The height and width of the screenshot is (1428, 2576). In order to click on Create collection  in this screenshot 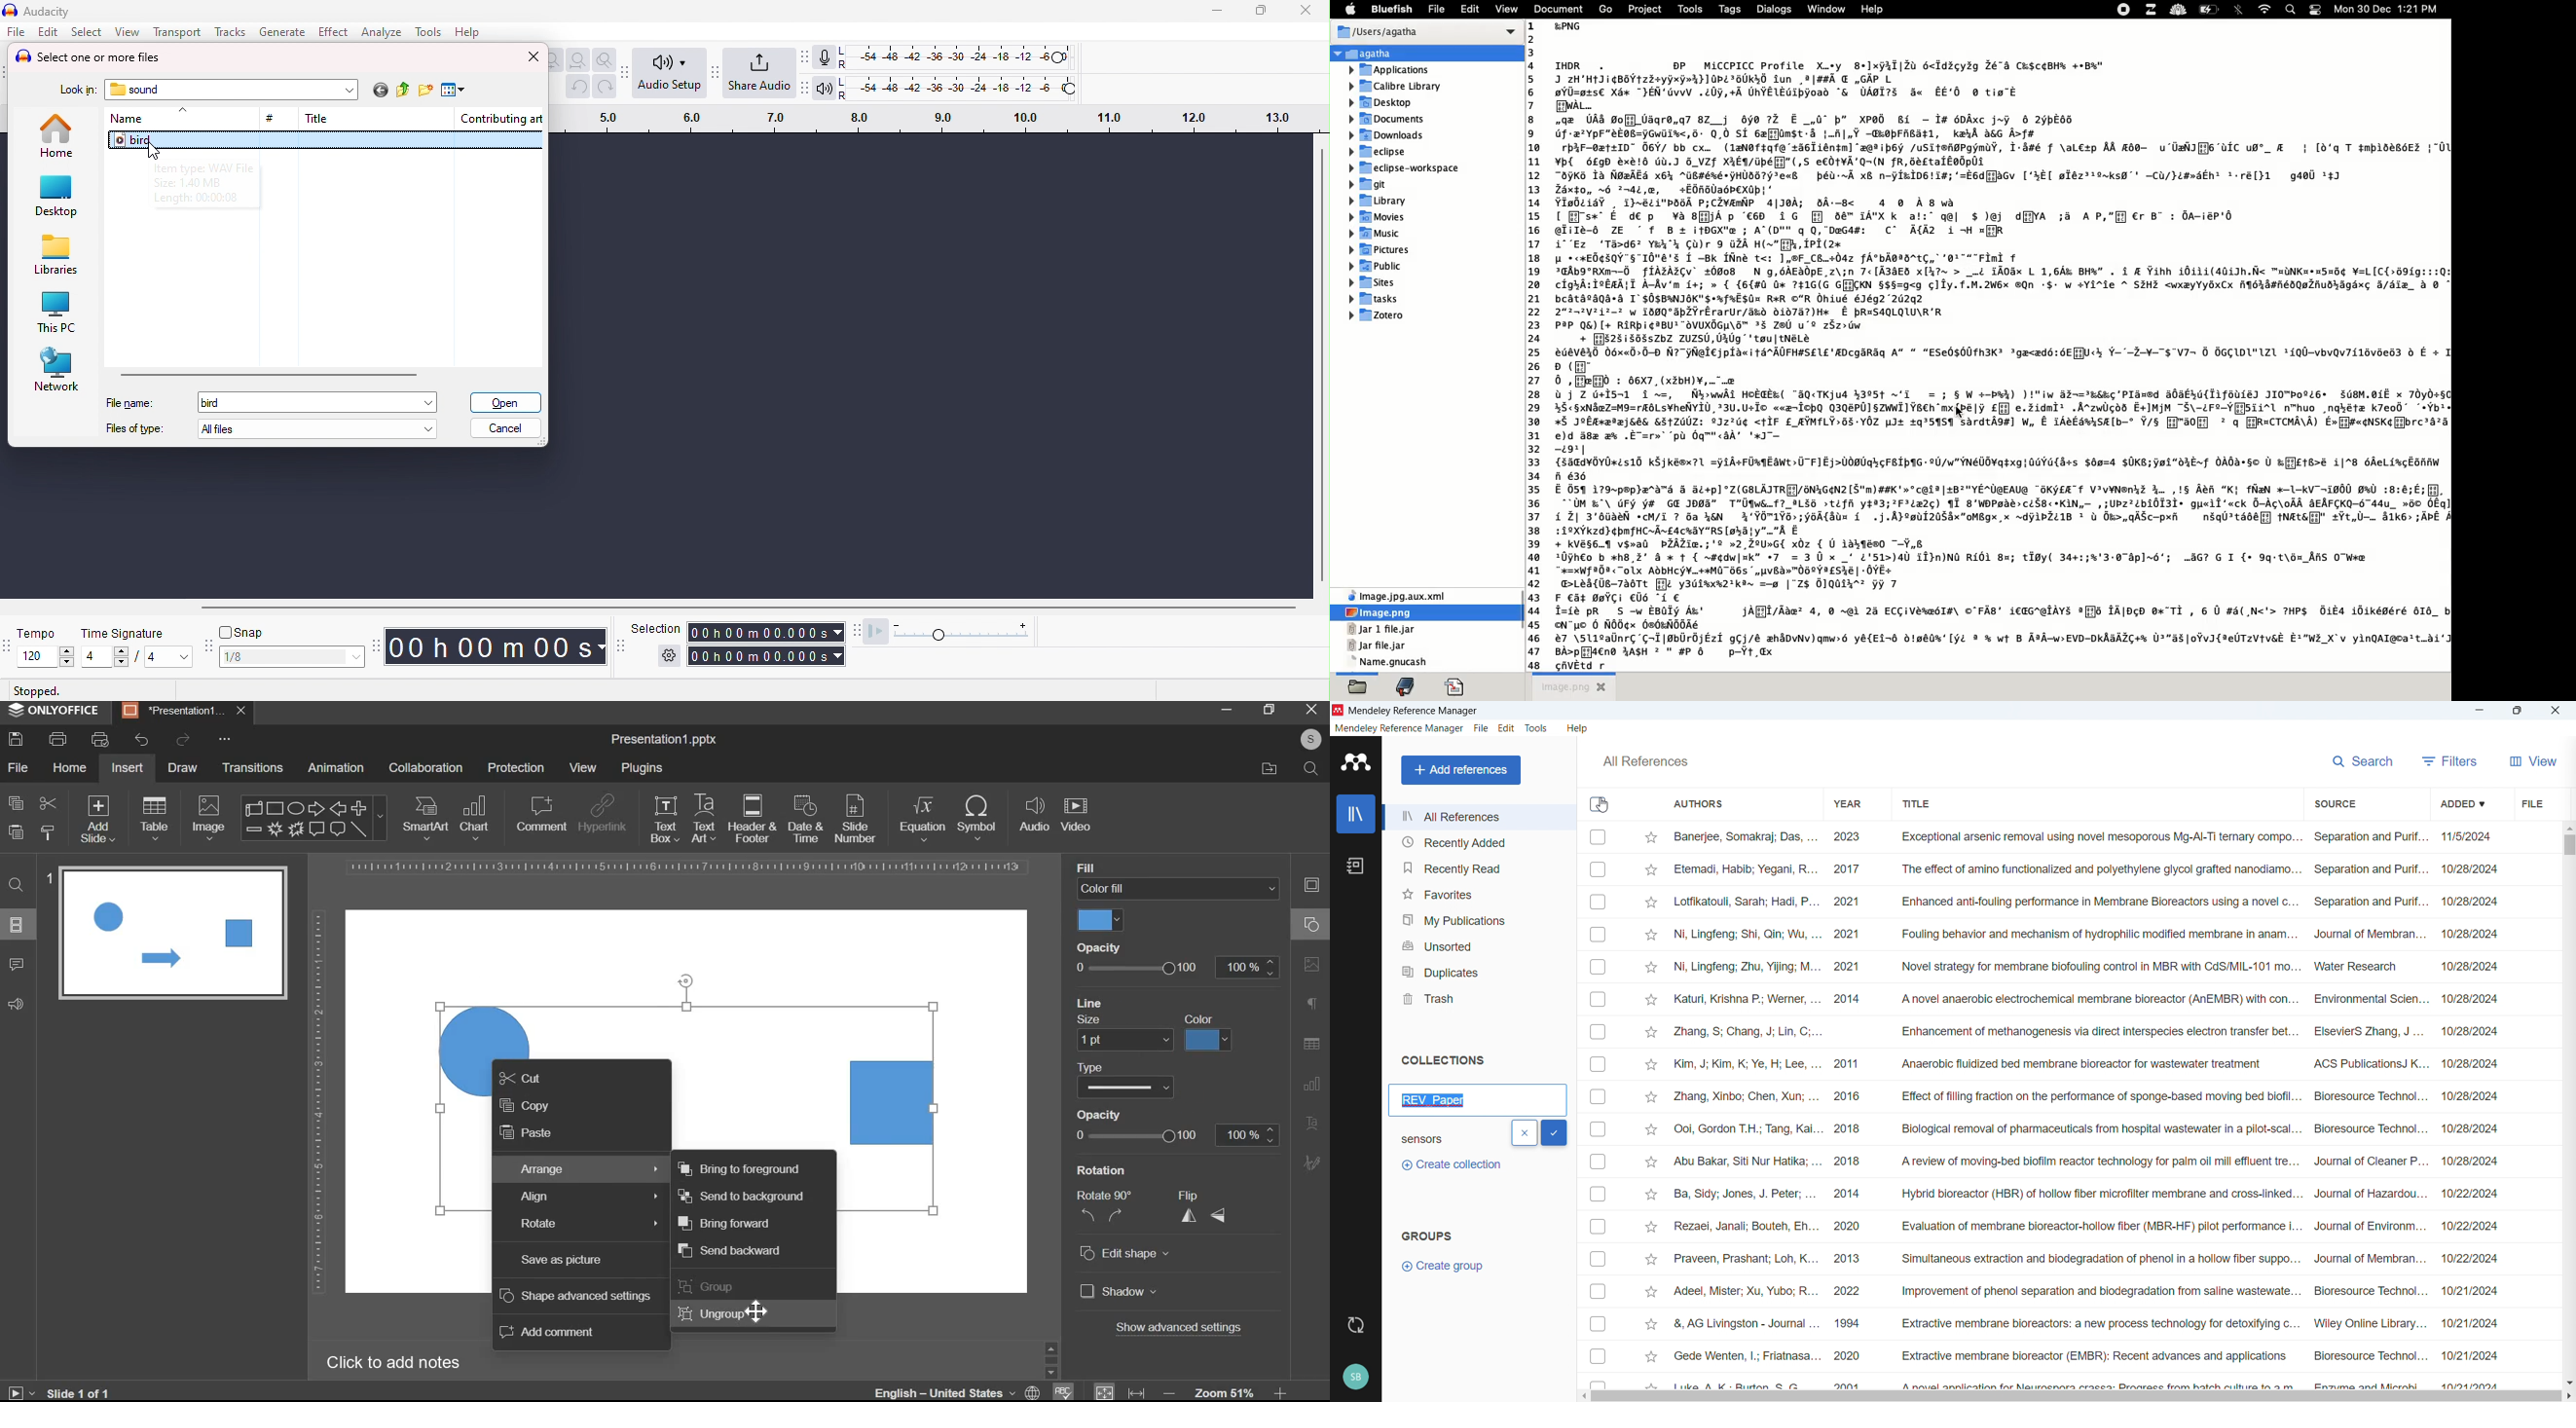, I will do `click(1450, 1165)`.